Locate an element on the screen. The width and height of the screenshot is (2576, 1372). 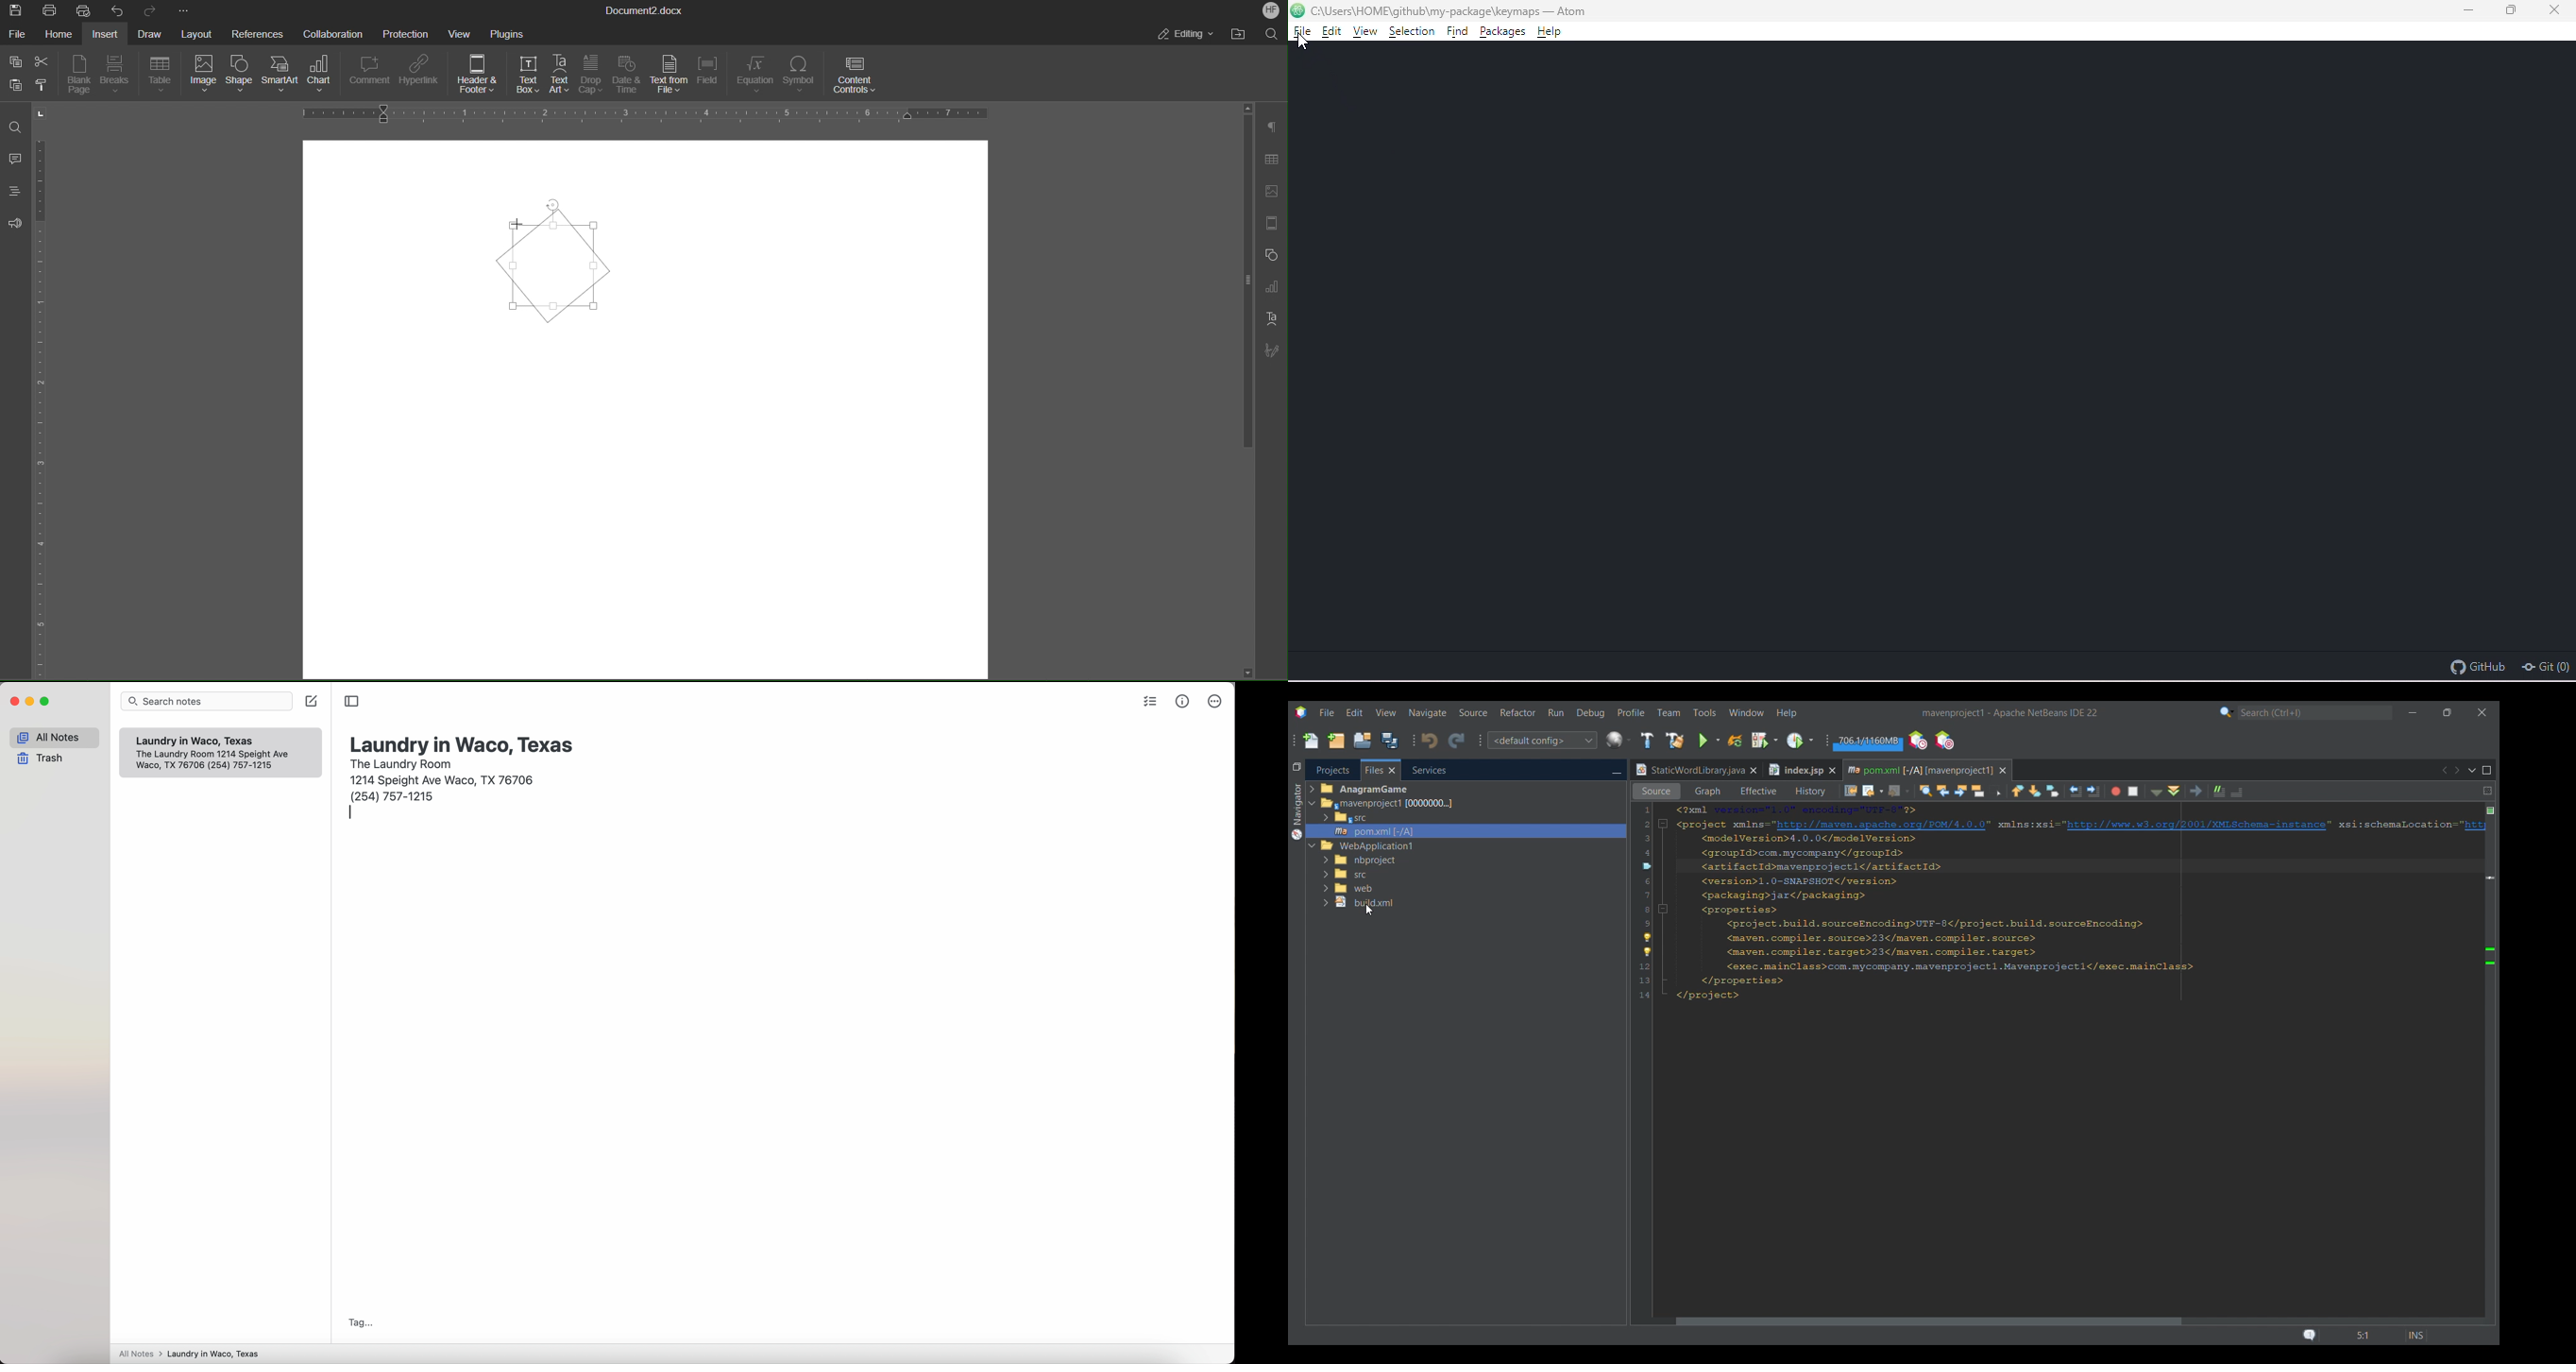
Open project is located at coordinates (1362, 740).